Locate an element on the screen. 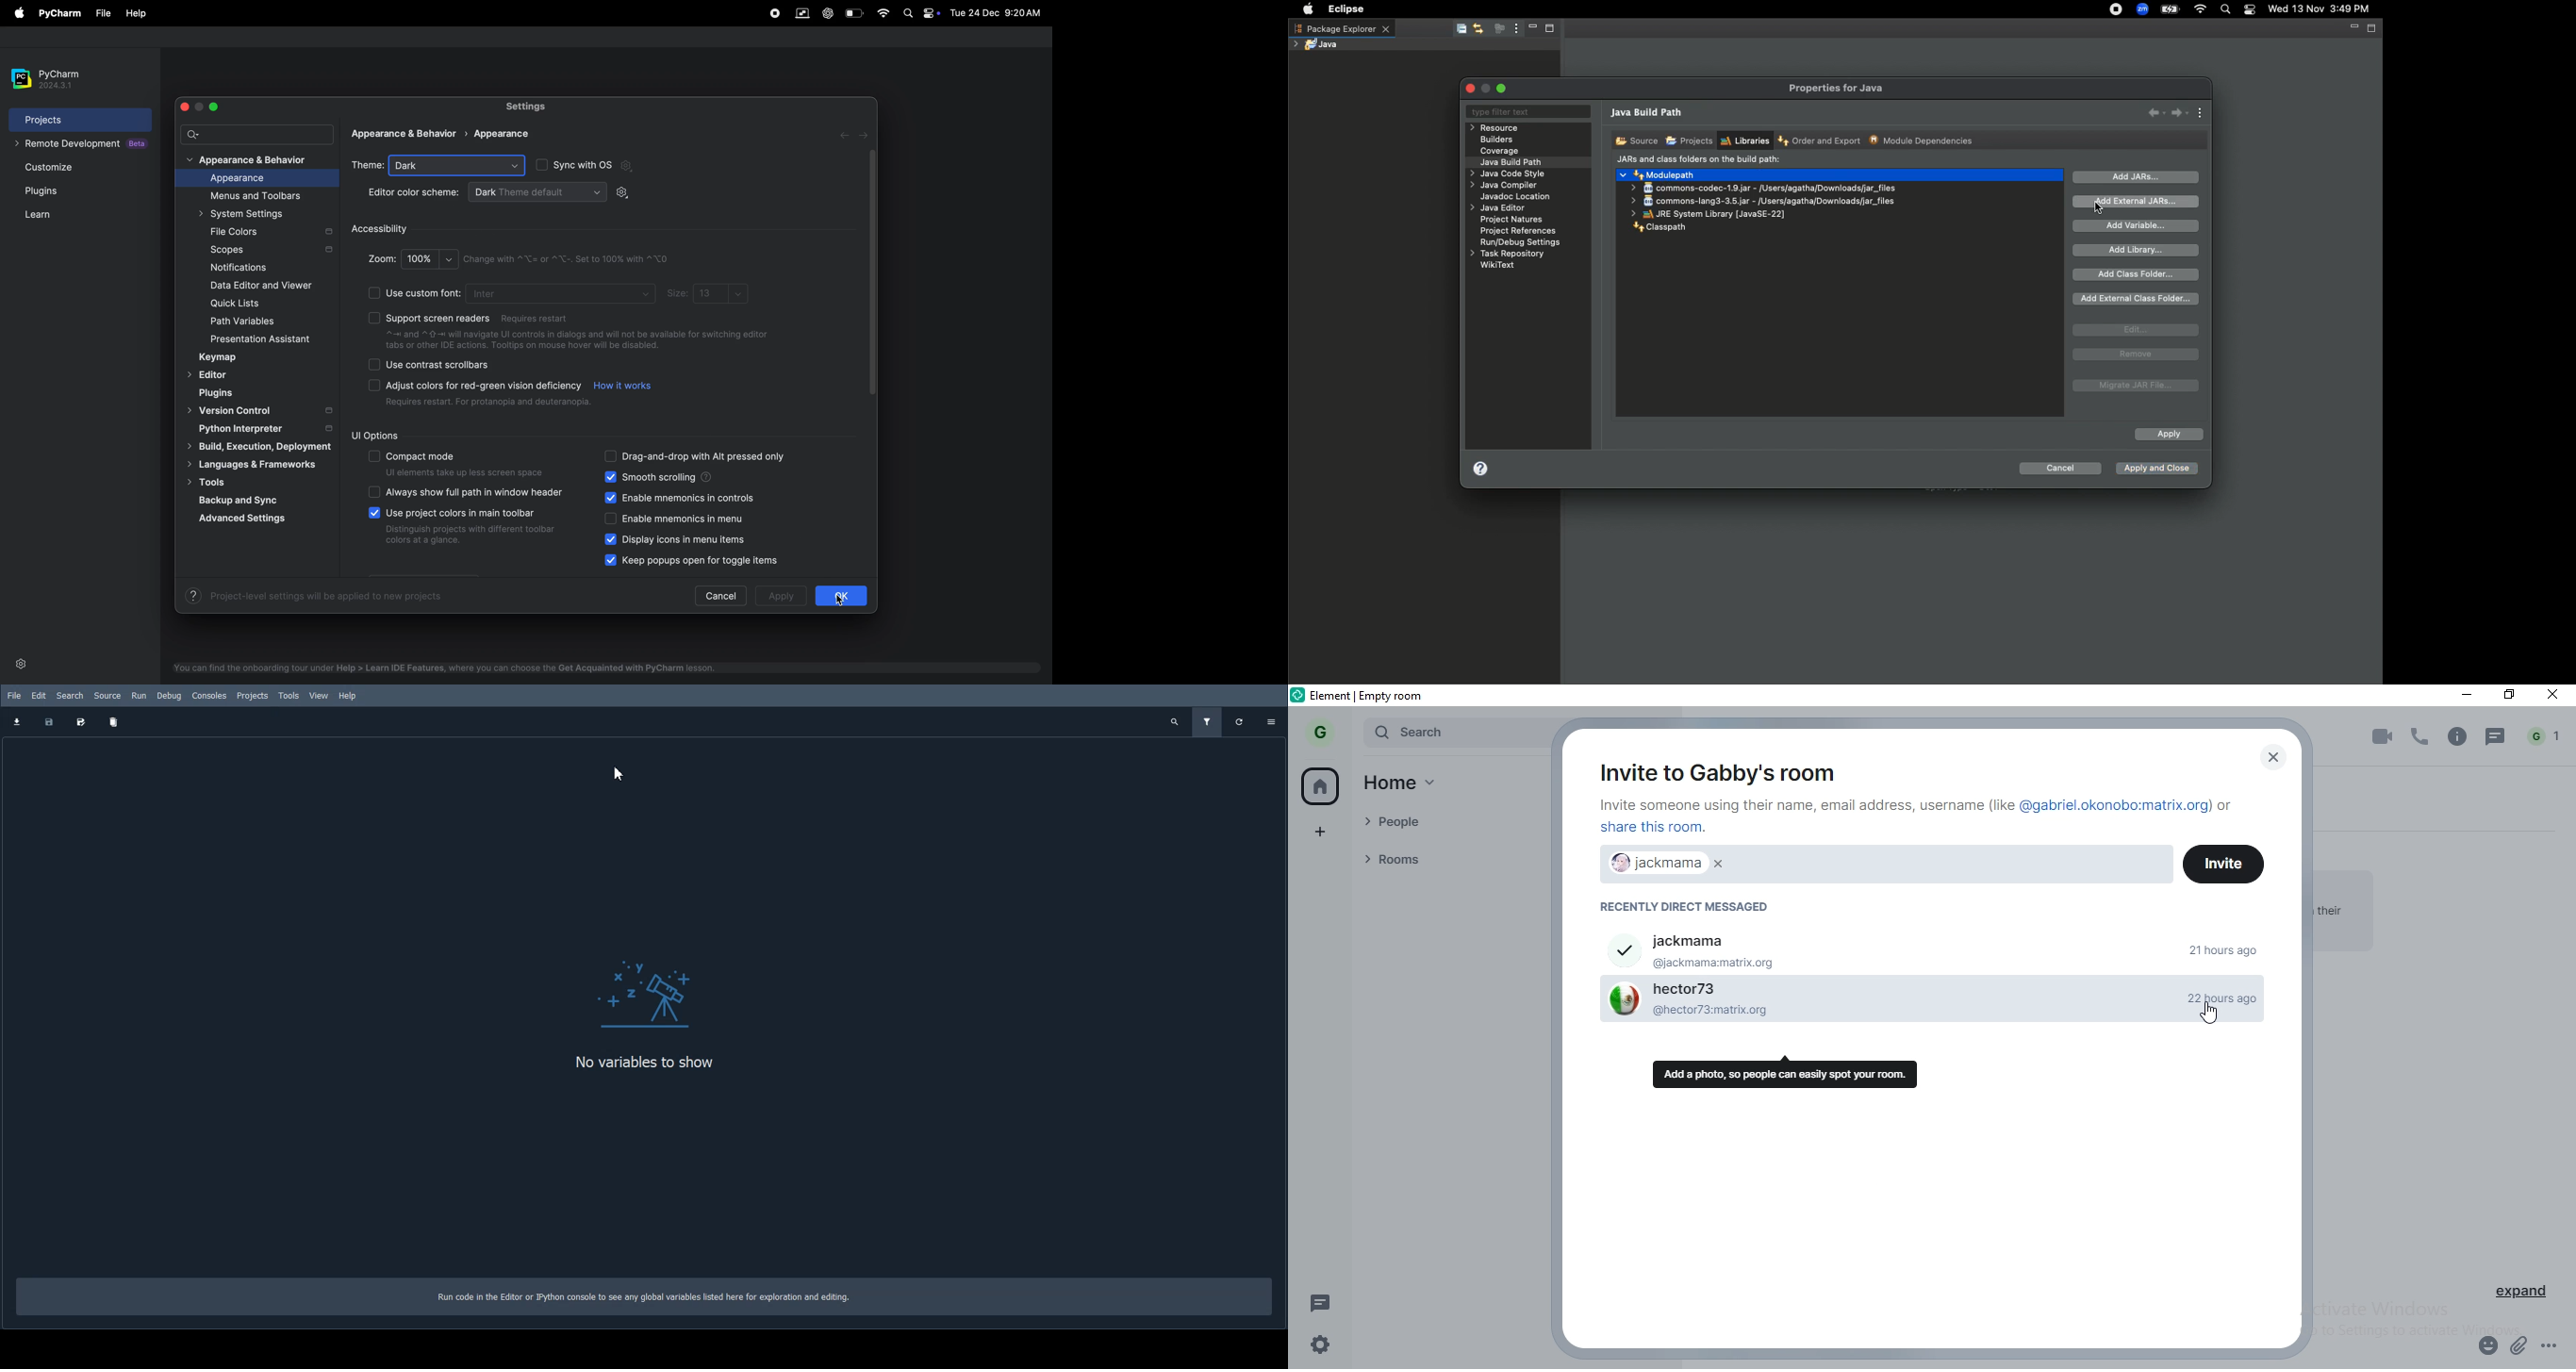  apperance is located at coordinates (410, 134).